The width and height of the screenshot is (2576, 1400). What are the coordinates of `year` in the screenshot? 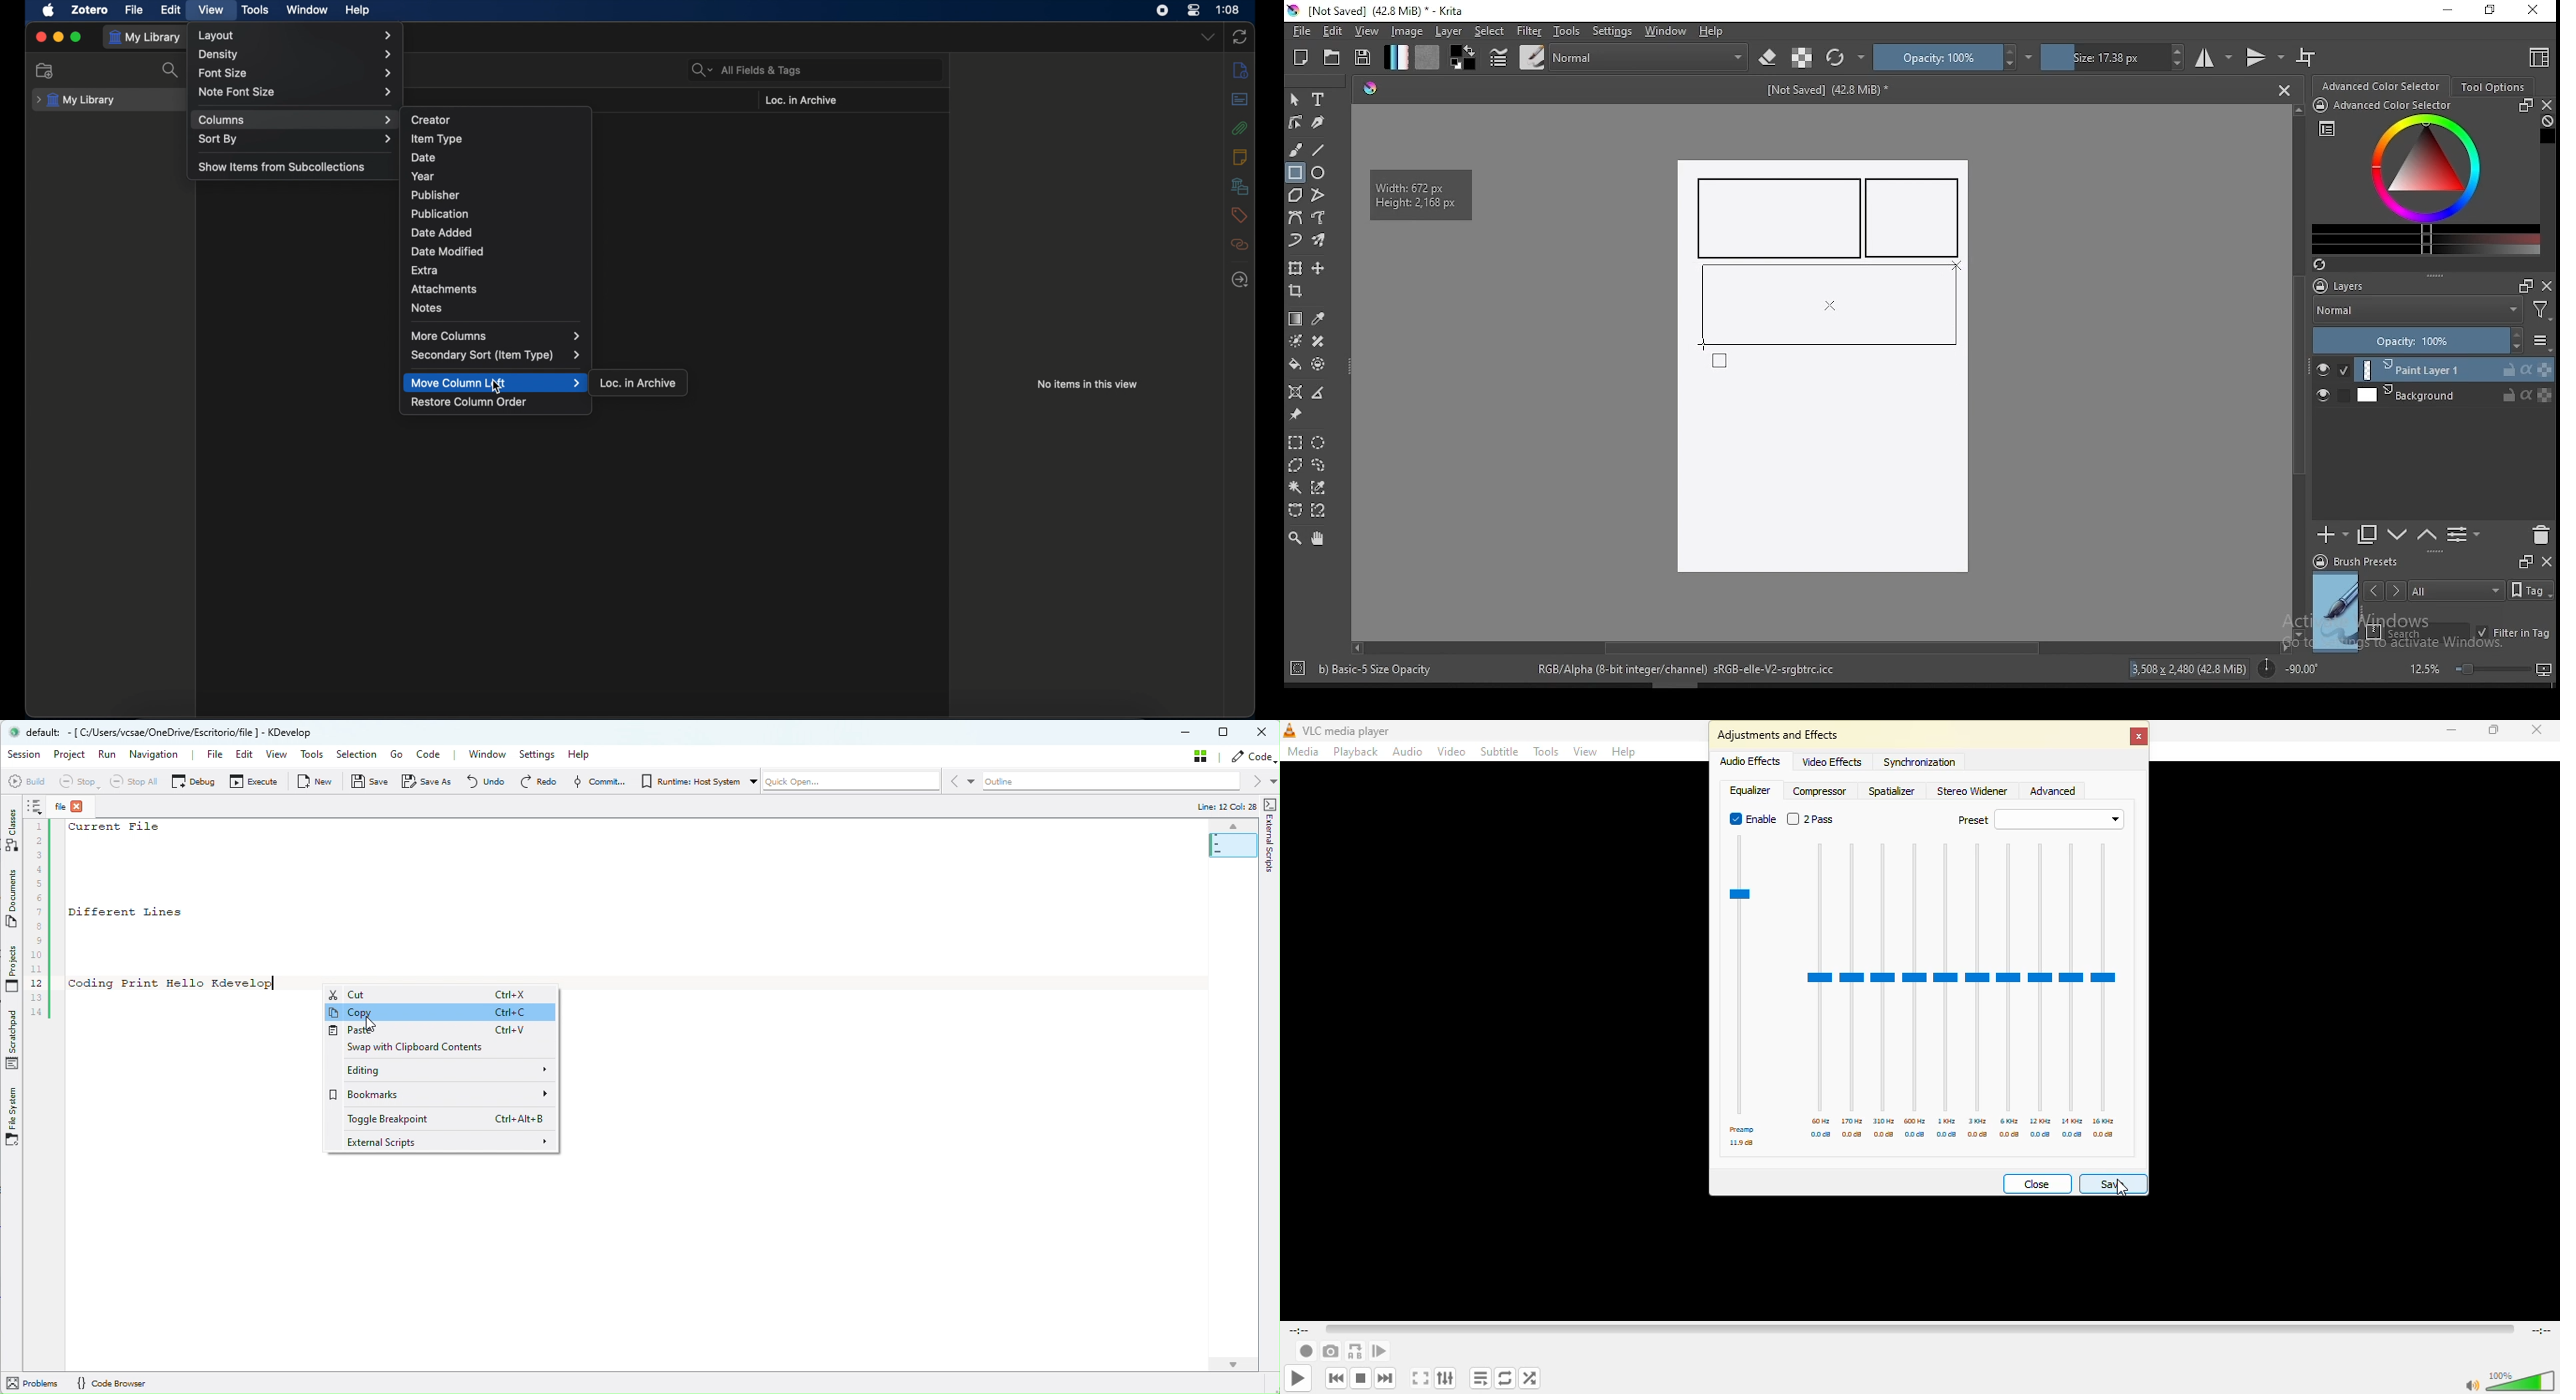 It's located at (423, 176).